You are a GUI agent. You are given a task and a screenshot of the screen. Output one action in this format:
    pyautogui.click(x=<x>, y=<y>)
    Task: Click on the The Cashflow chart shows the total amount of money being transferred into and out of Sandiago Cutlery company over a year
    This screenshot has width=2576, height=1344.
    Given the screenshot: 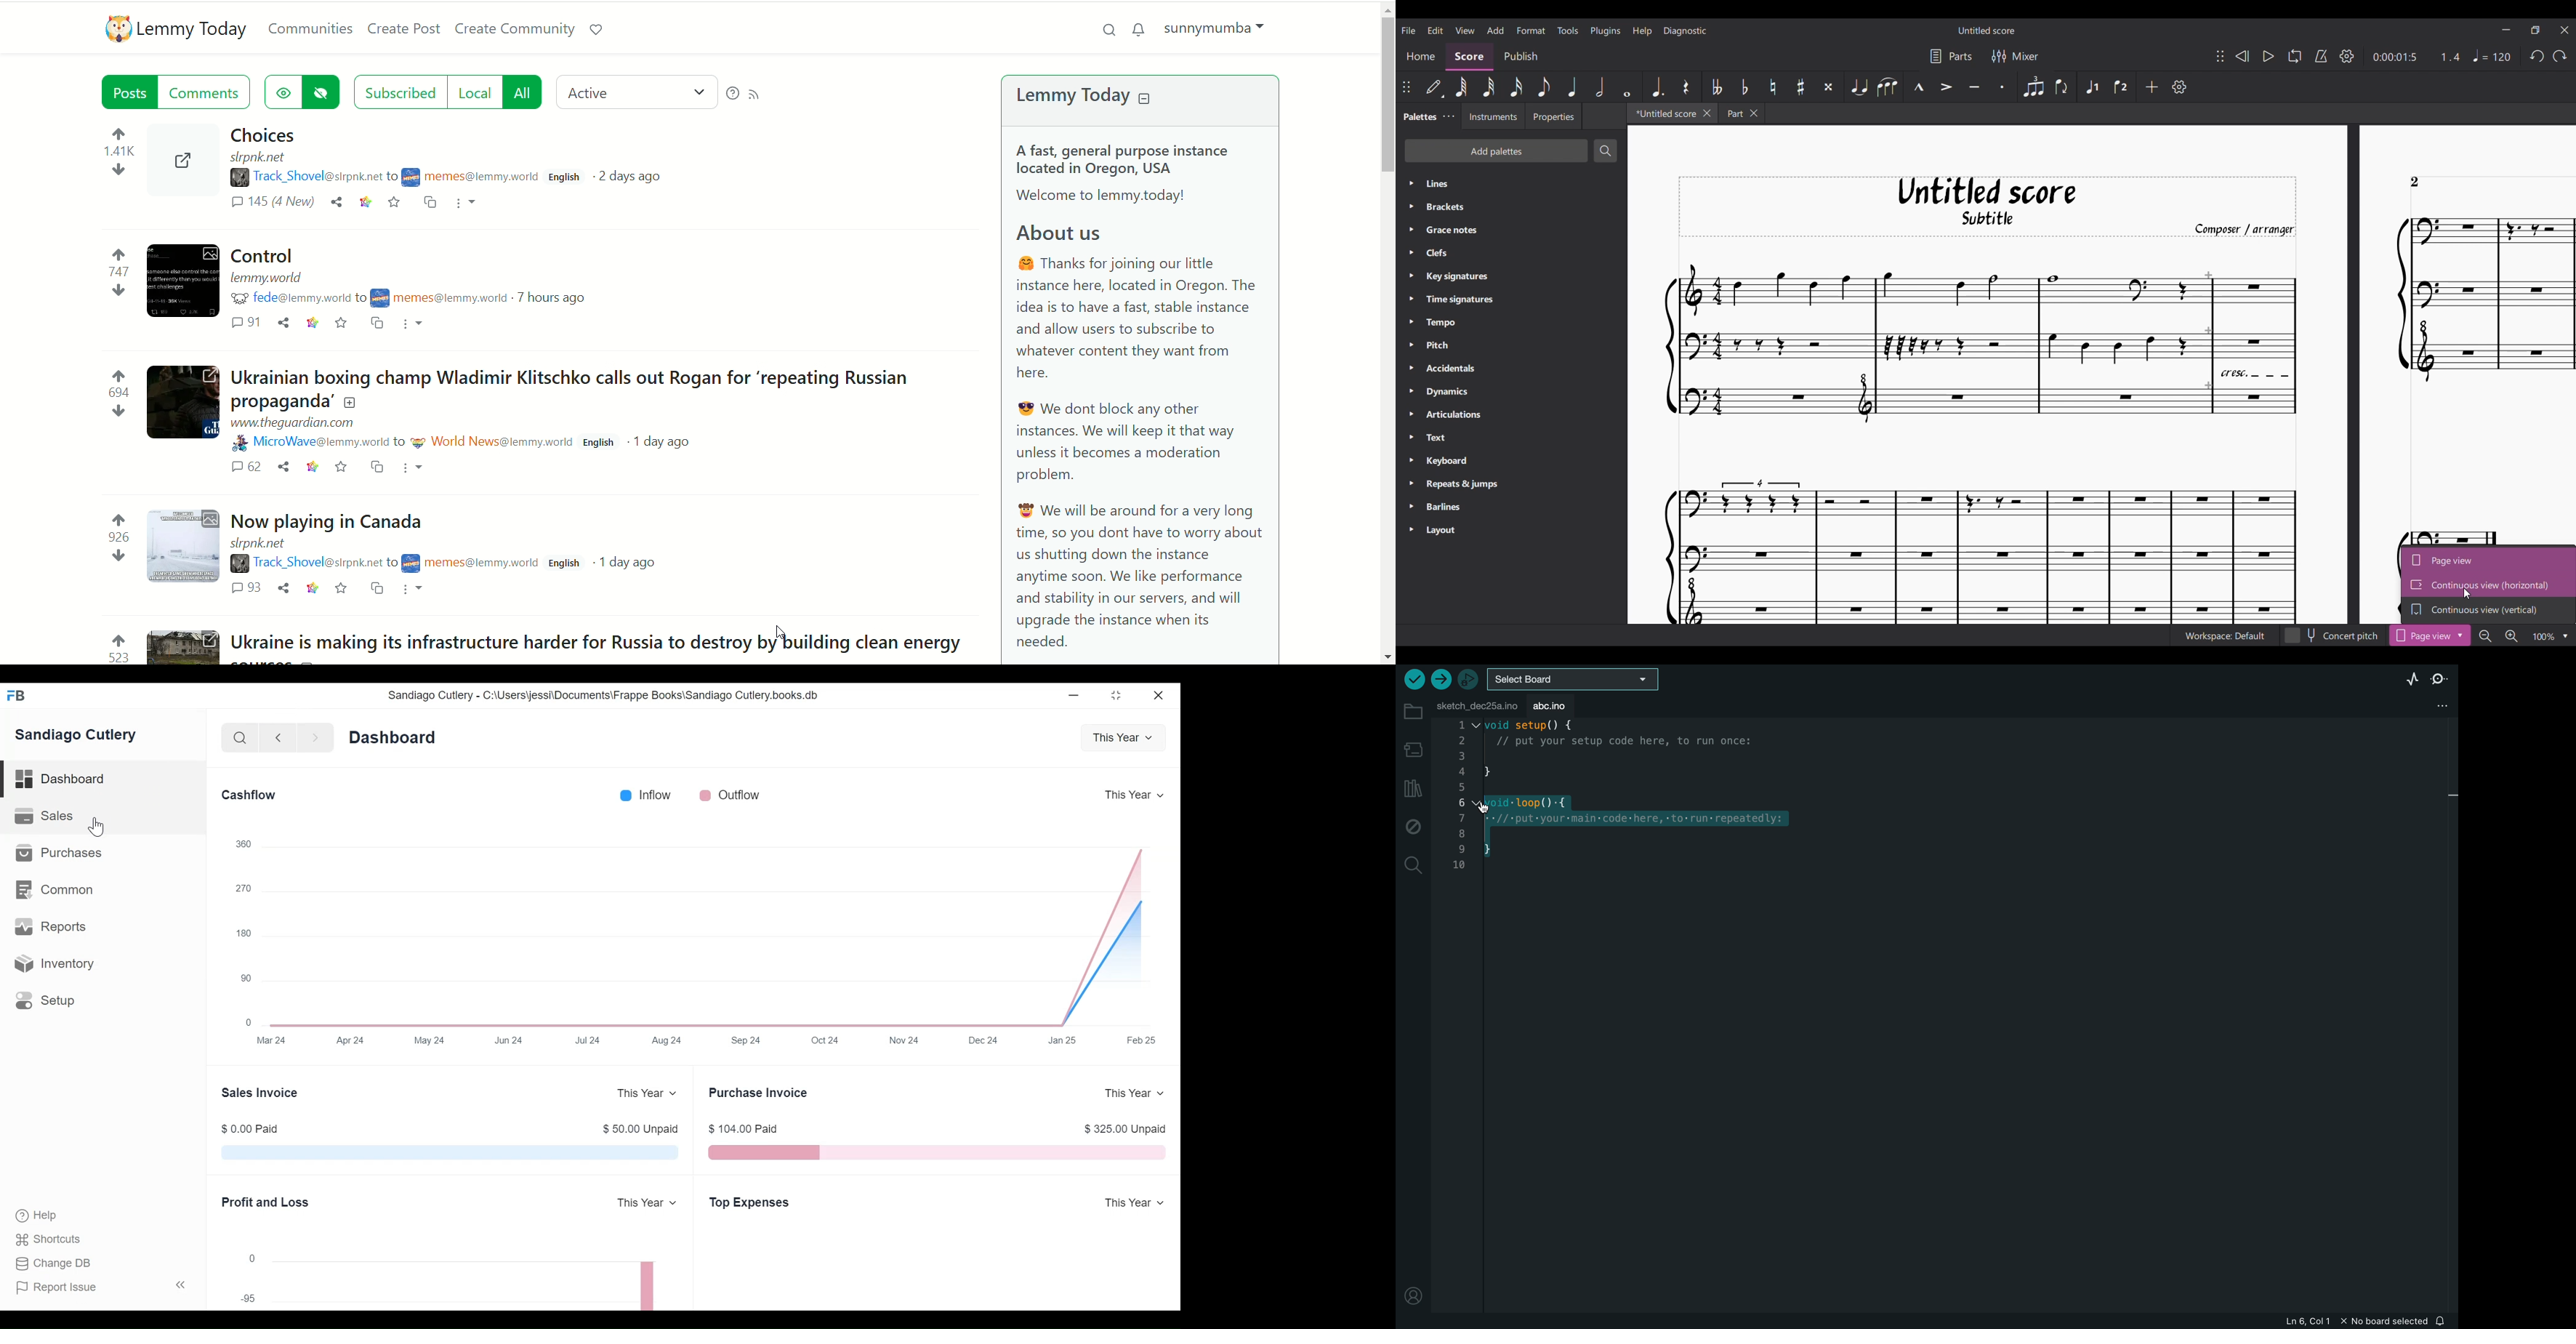 What is the action you would take?
    pyautogui.click(x=713, y=935)
    